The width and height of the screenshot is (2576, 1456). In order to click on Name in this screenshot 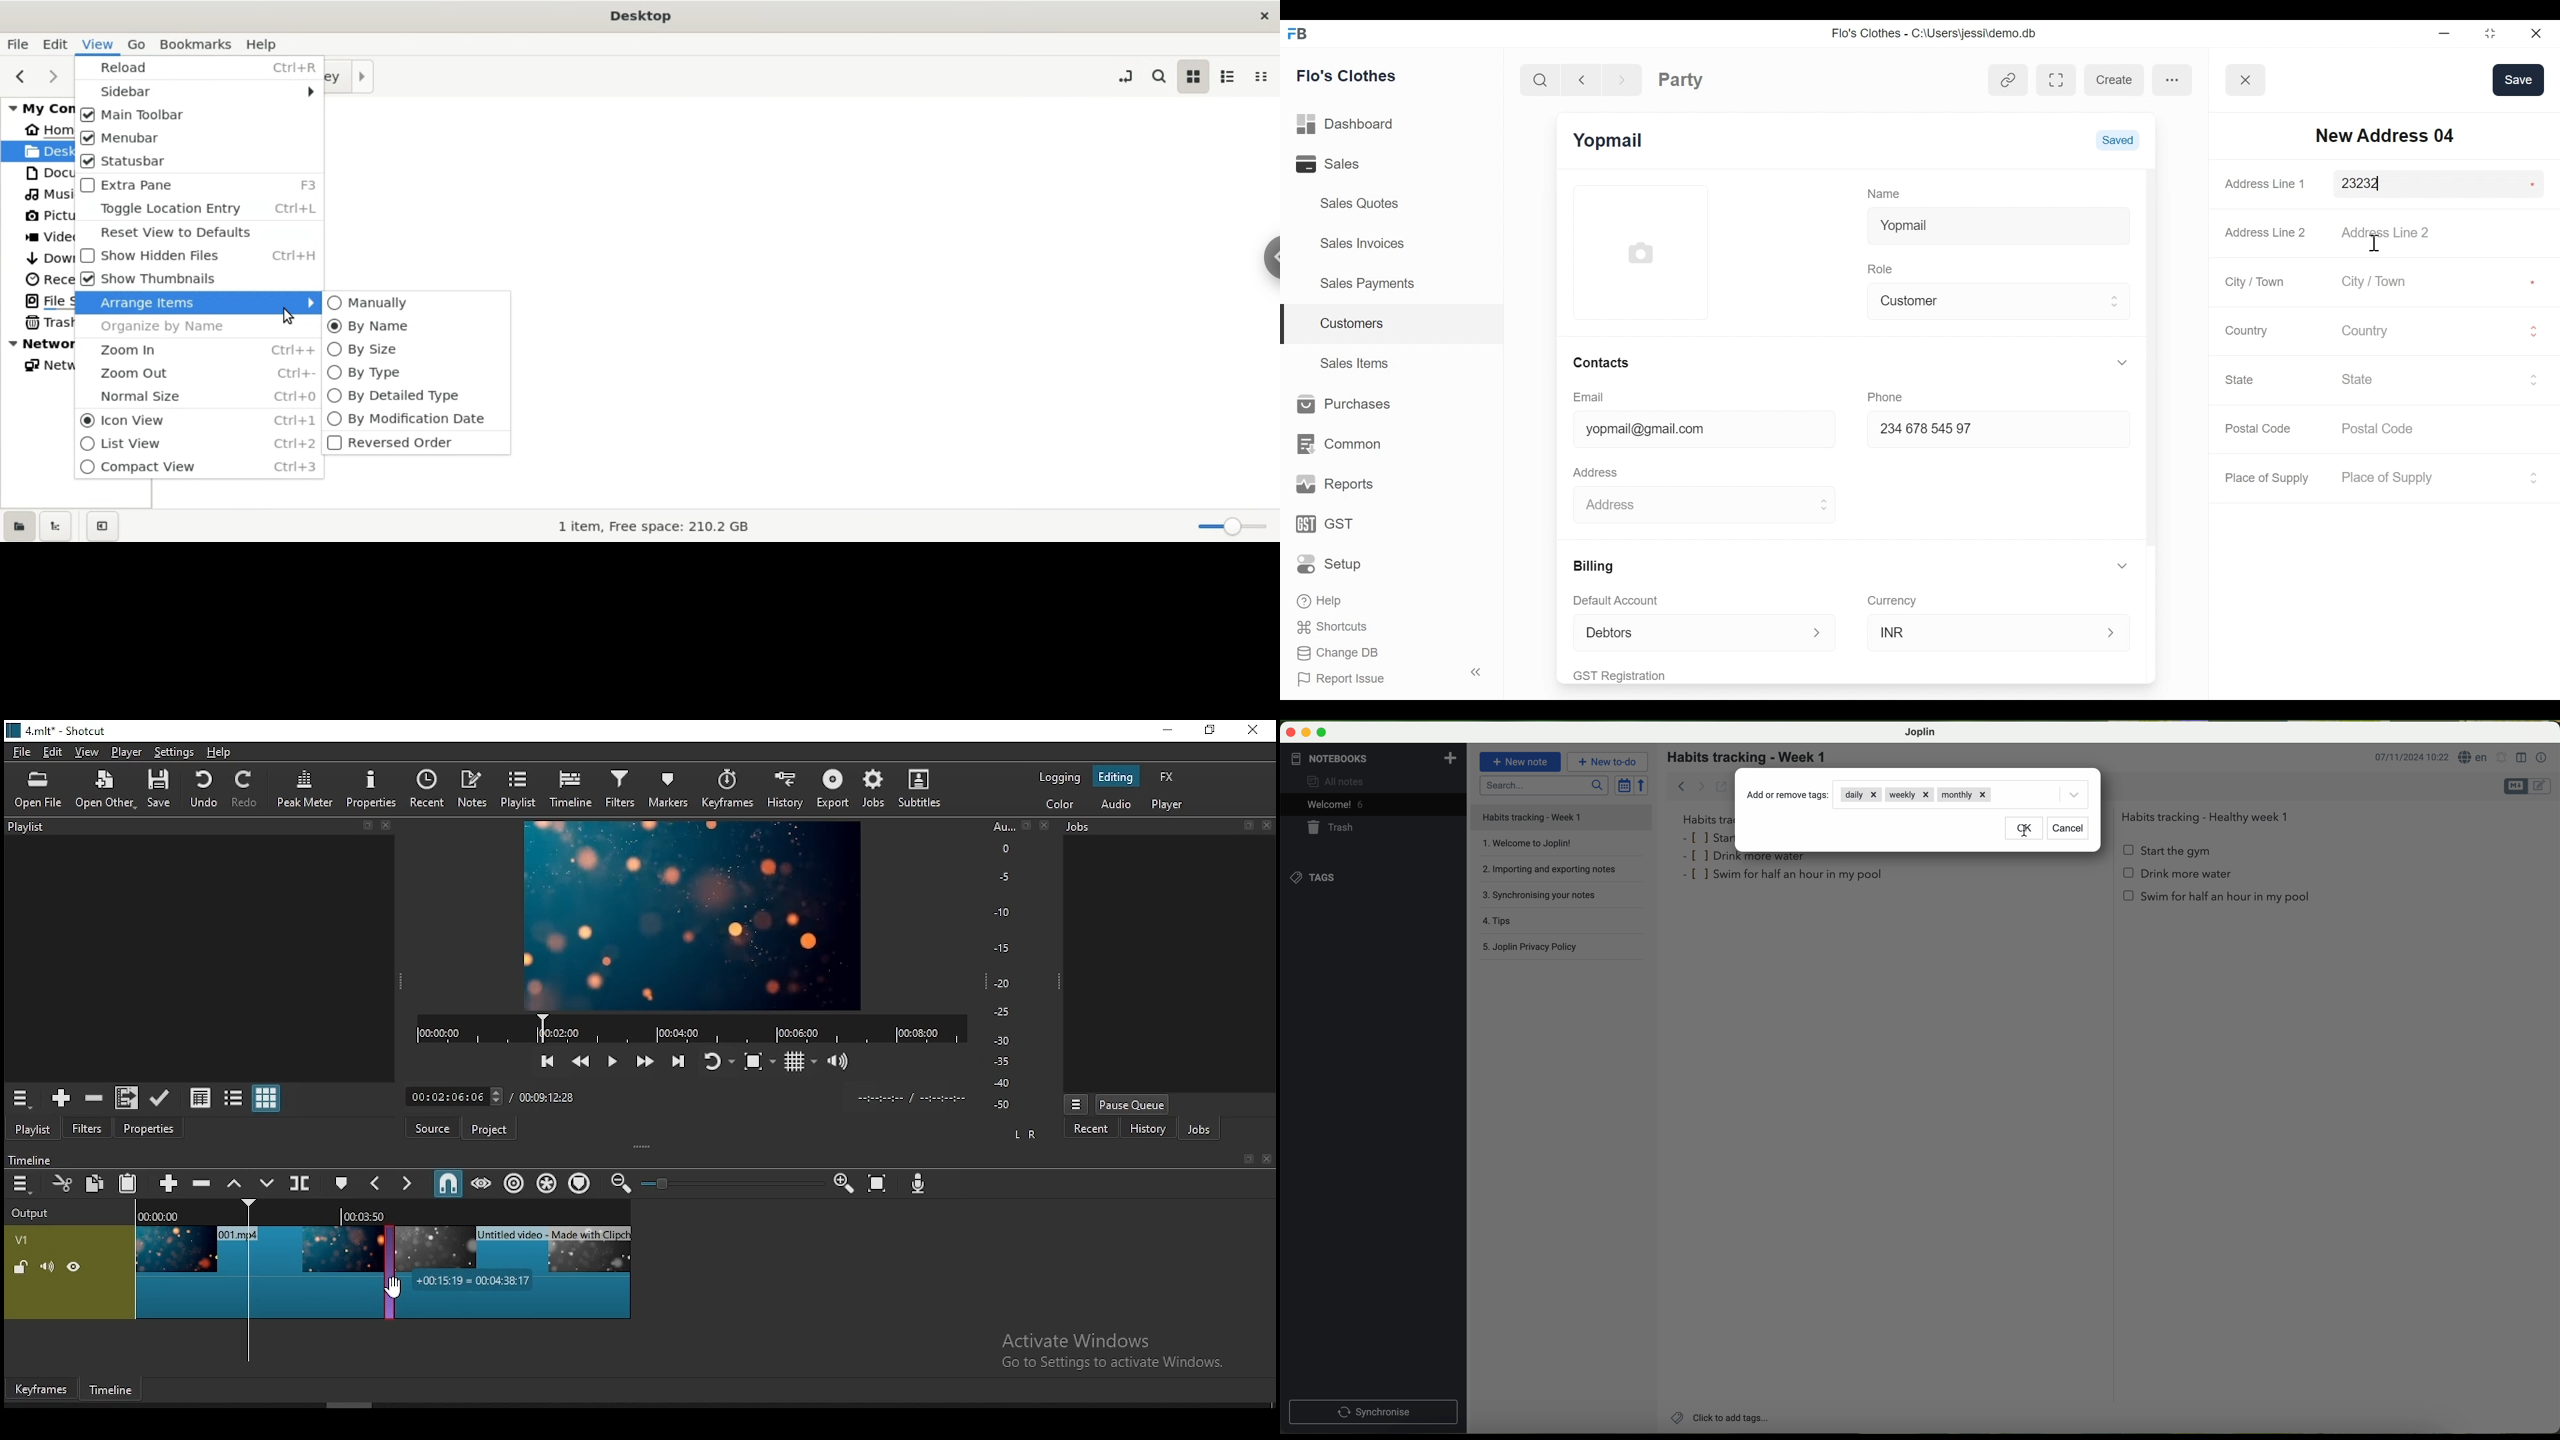, I will do `click(1887, 193)`.